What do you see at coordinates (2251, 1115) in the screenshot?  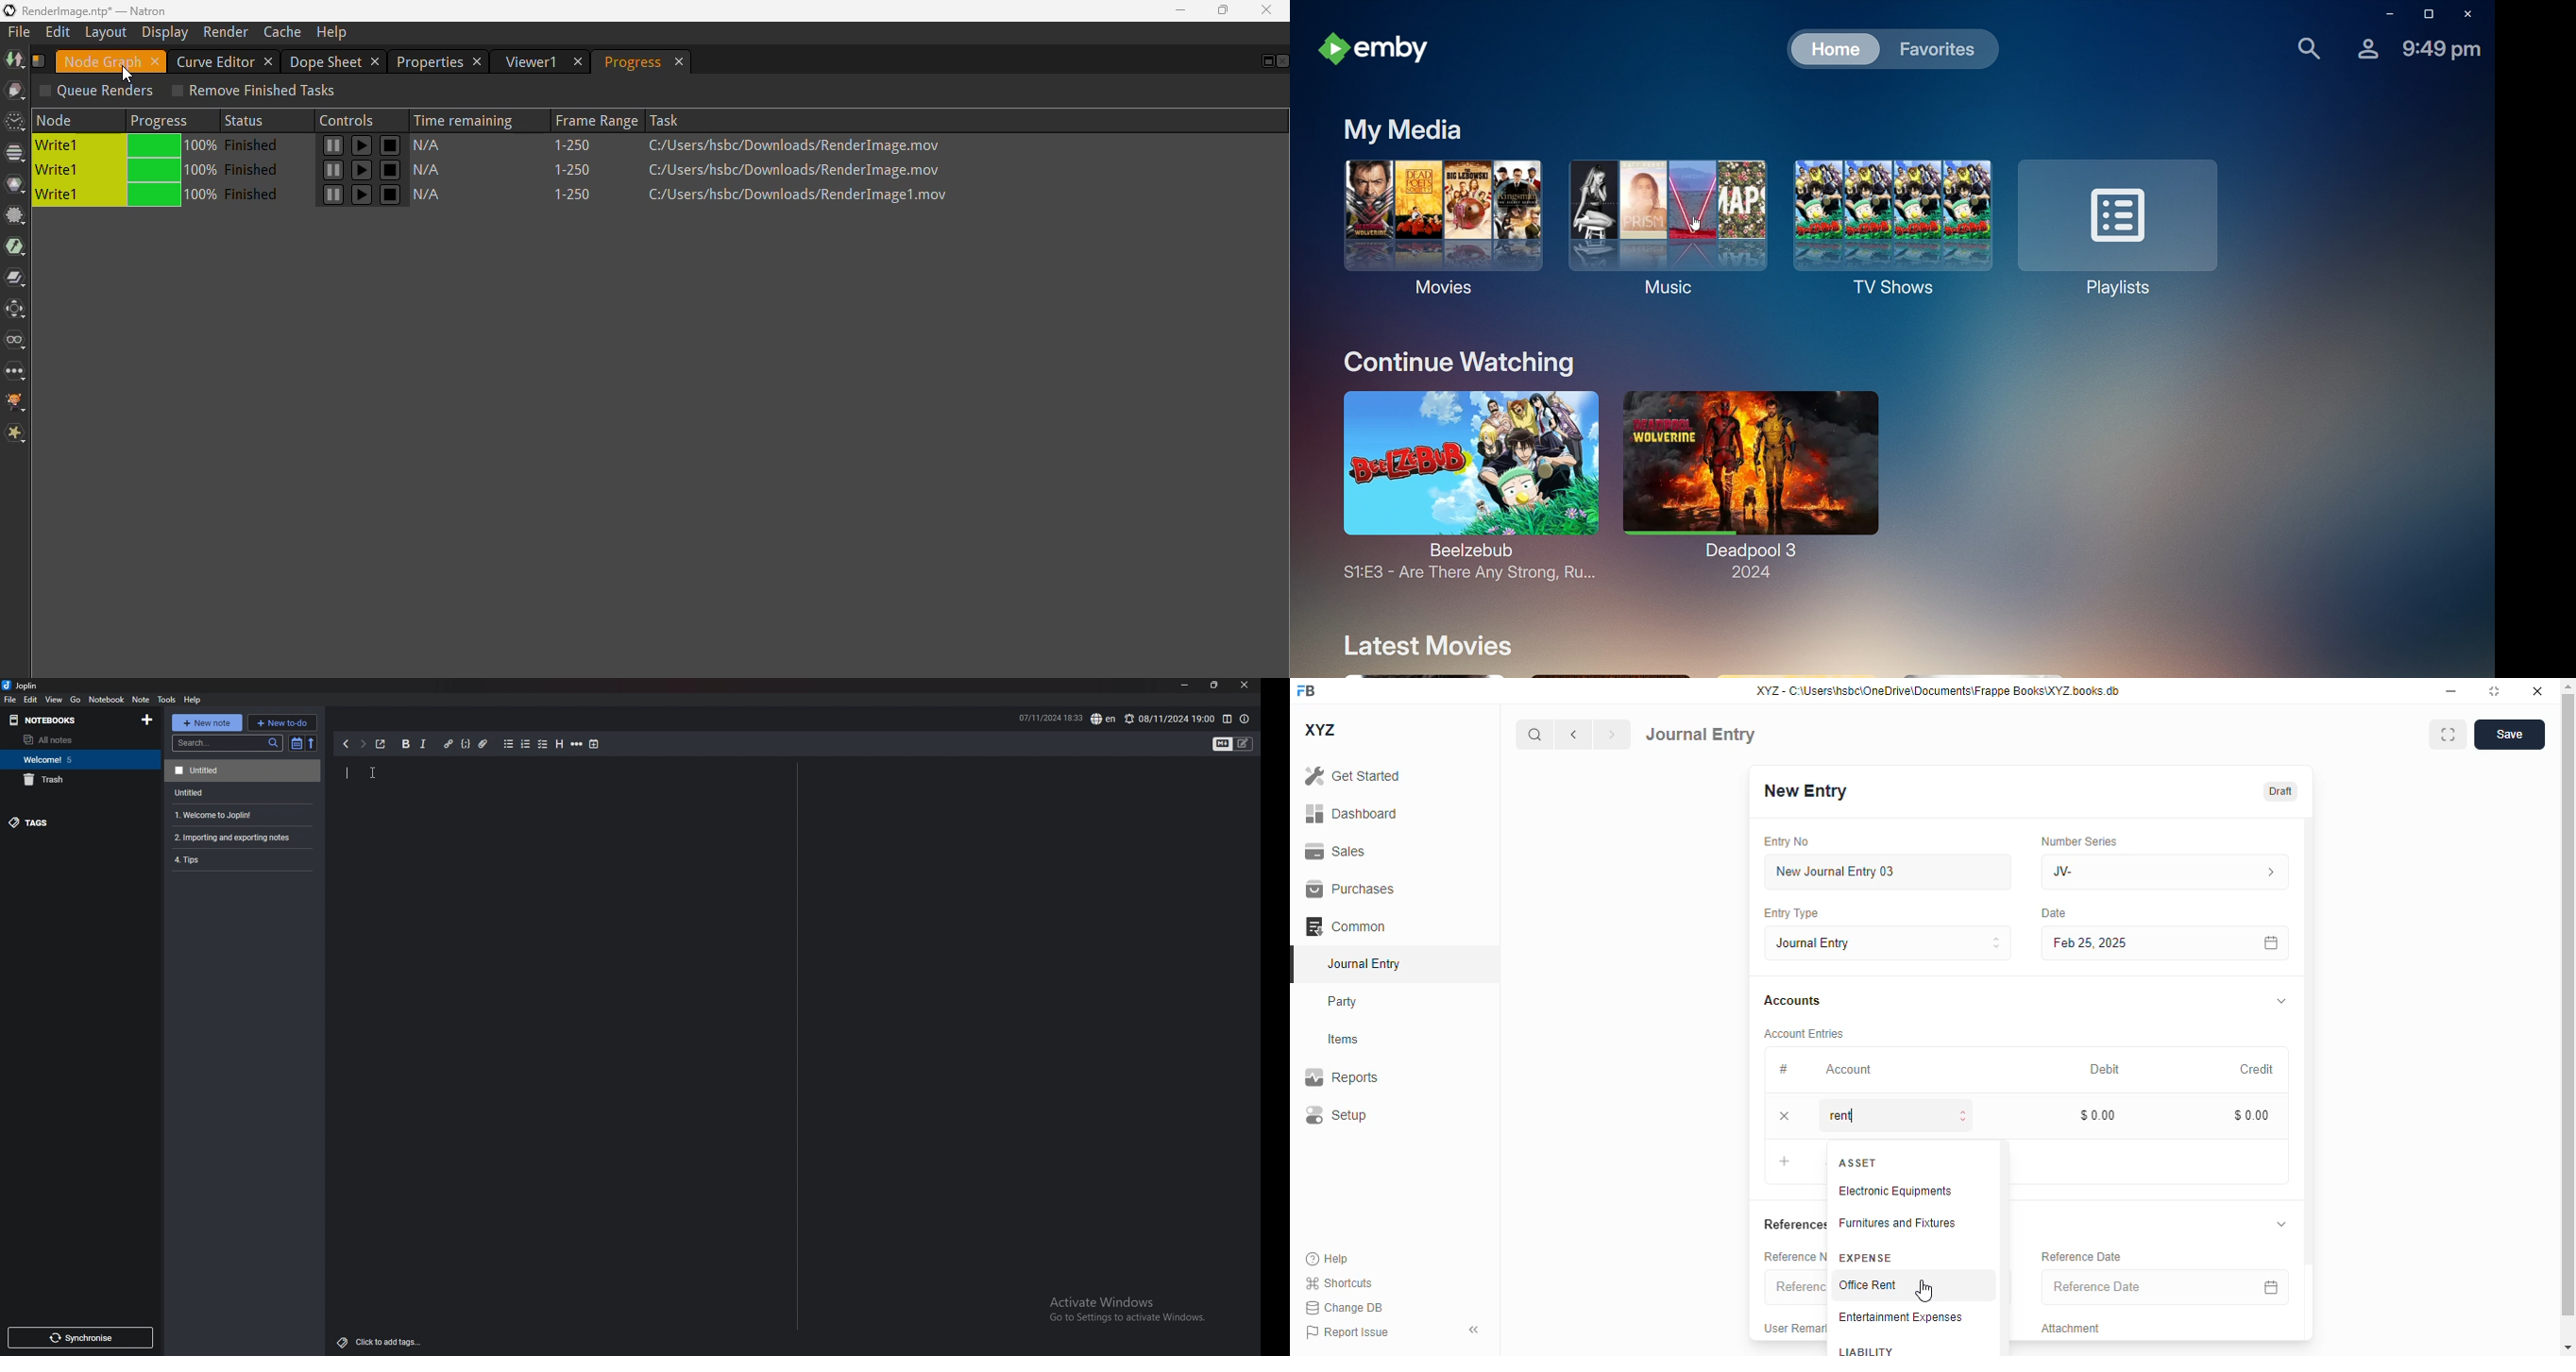 I see `$0.00` at bounding box center [2251, 1115].